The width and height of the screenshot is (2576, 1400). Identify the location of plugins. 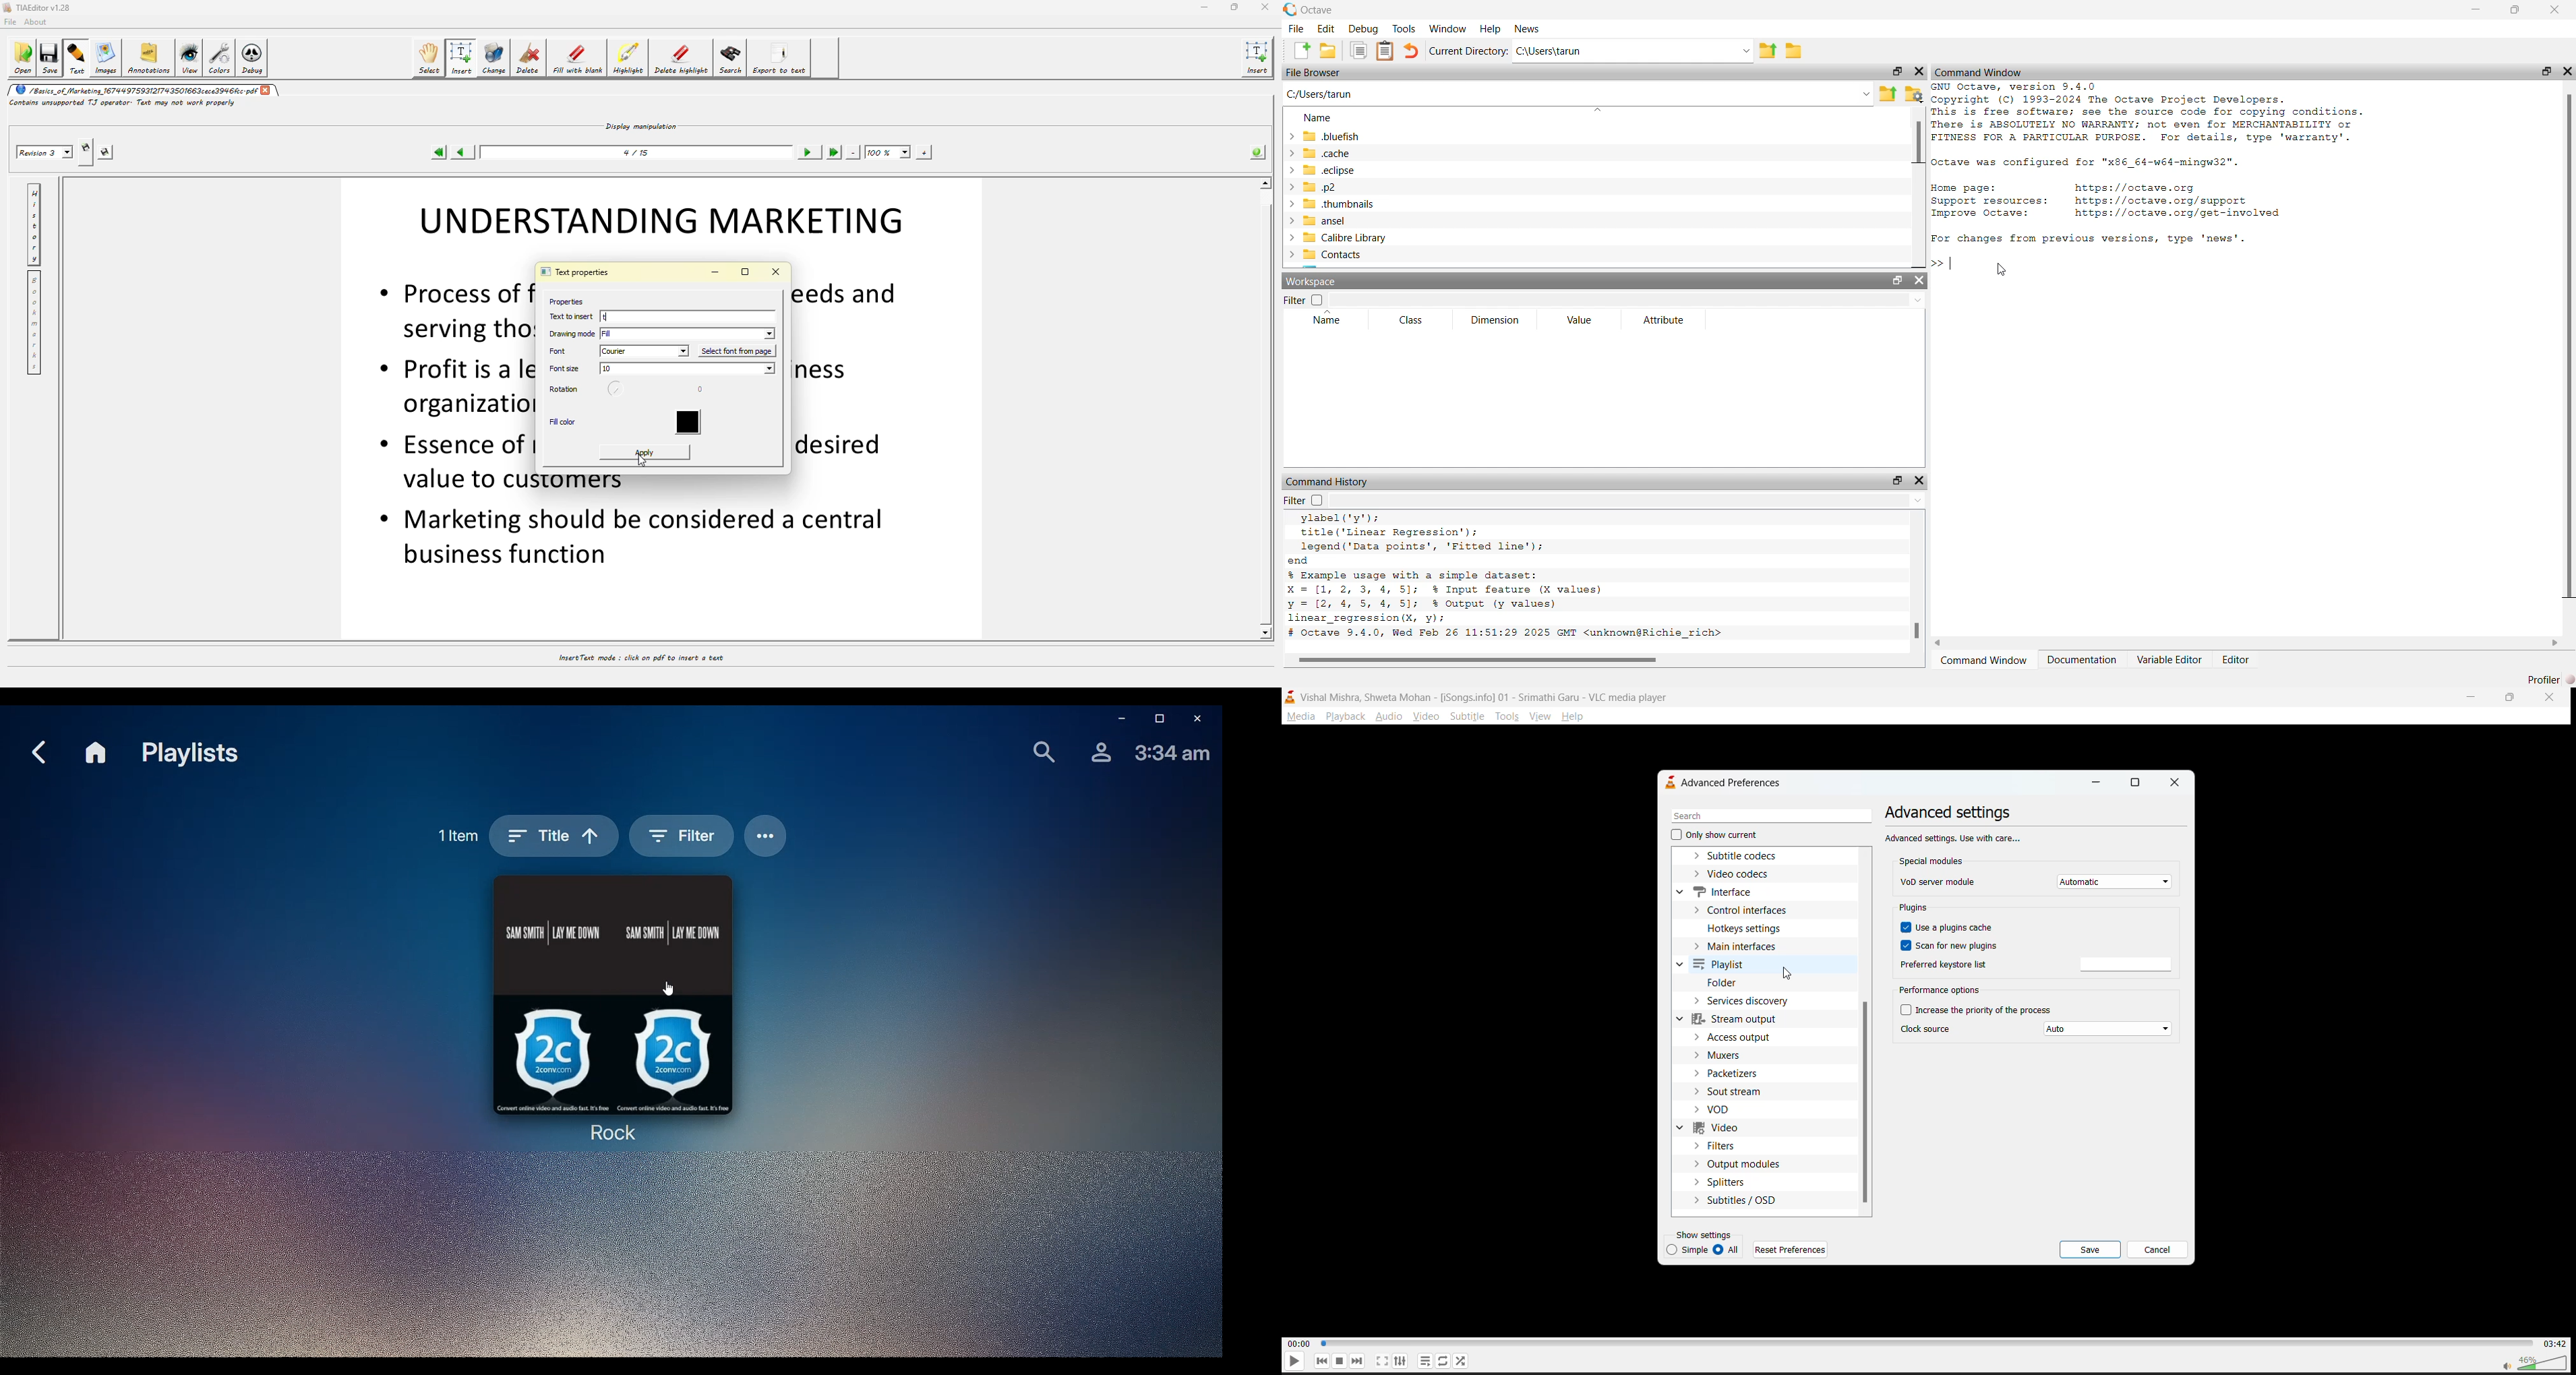
(1915, 908).